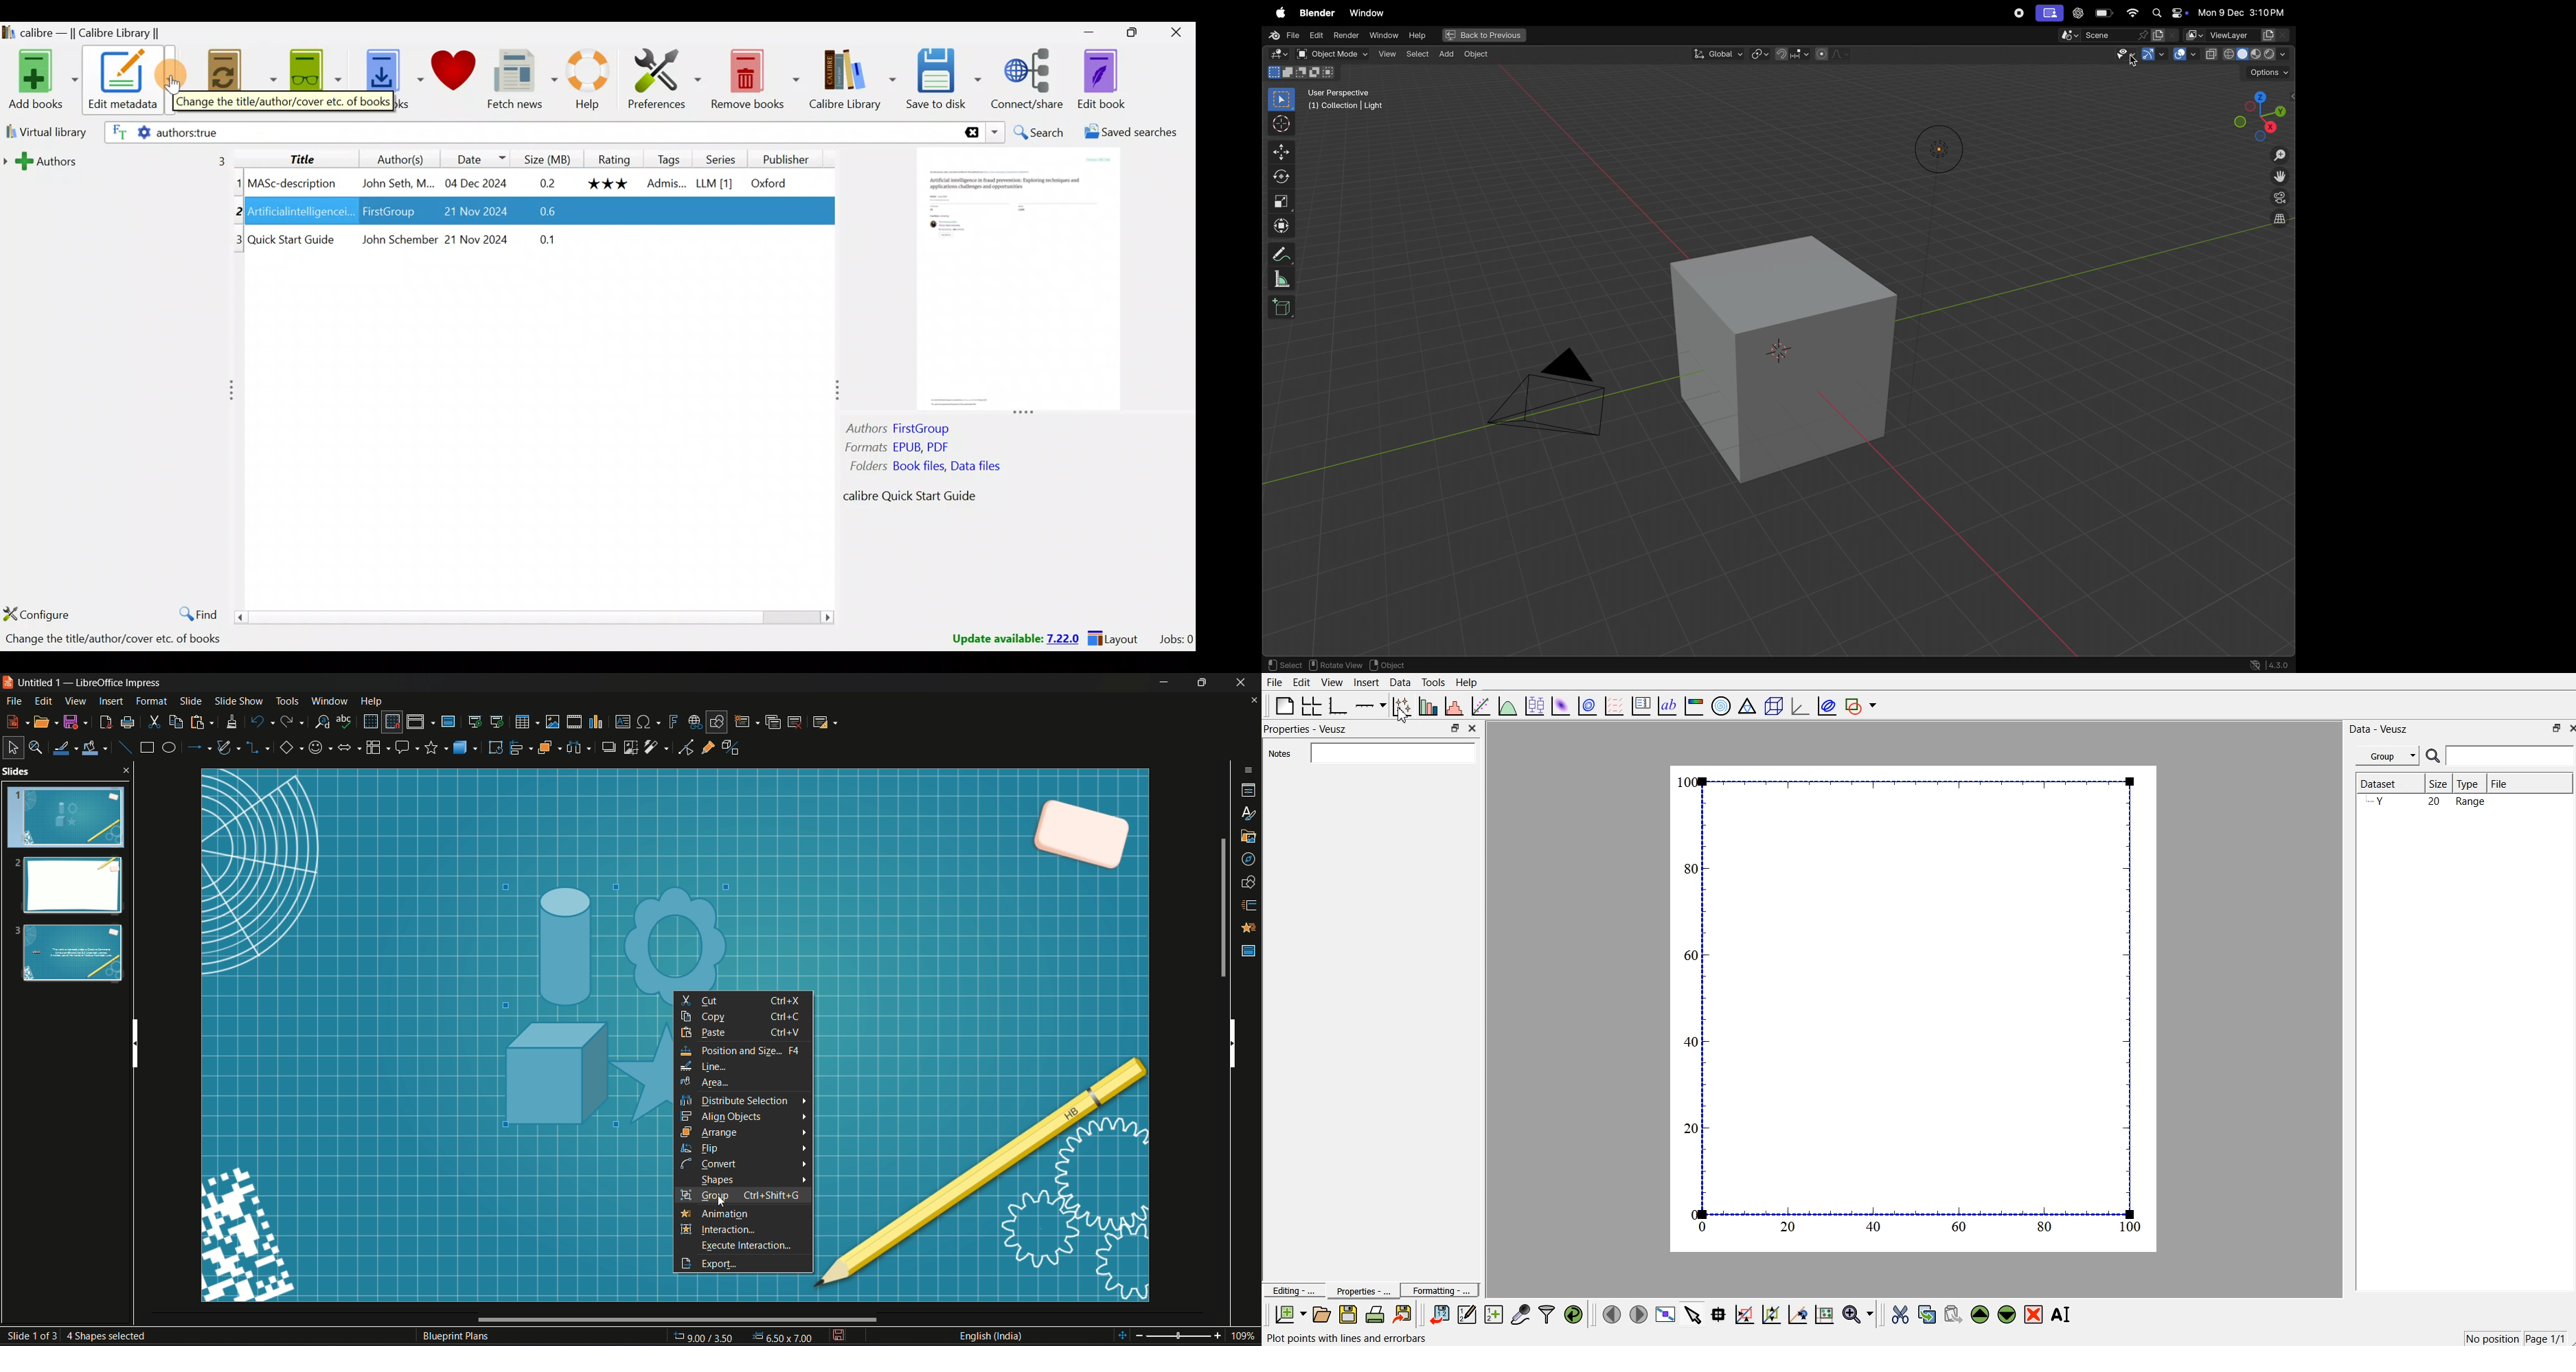 This screenshot has height=1372, width=2576. I want to click on View, so click(306, 69).